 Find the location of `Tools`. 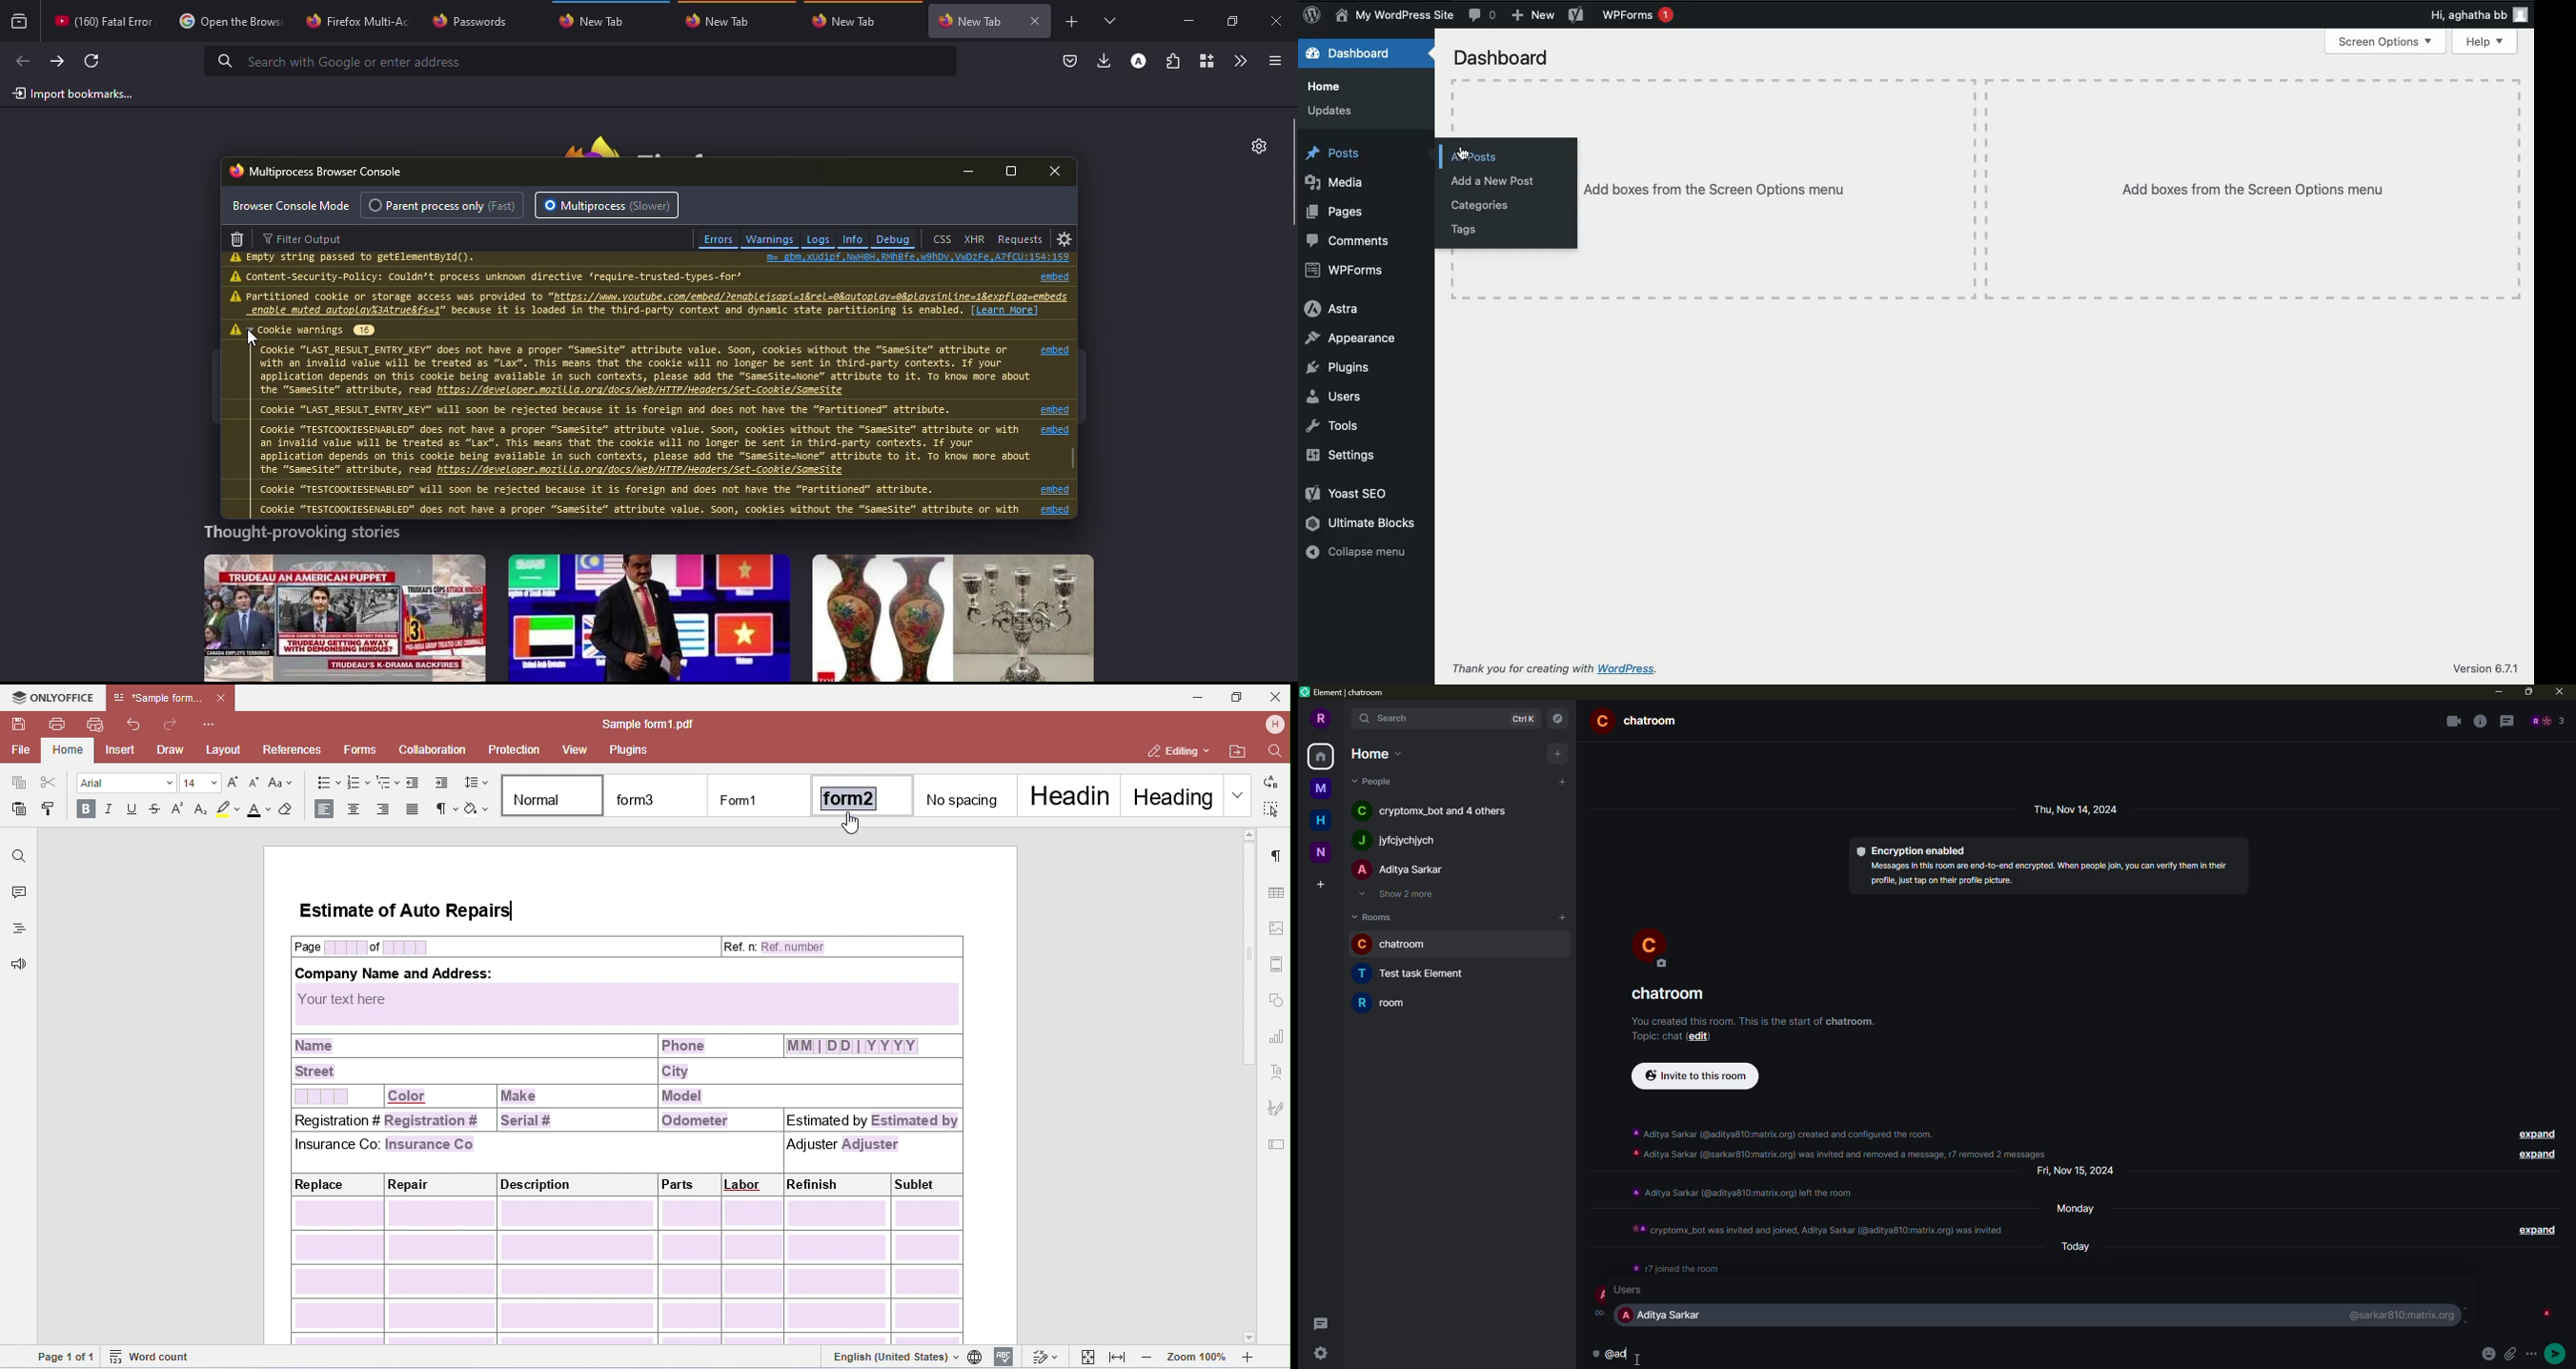

Tools is located at coordinates (1337, 426).